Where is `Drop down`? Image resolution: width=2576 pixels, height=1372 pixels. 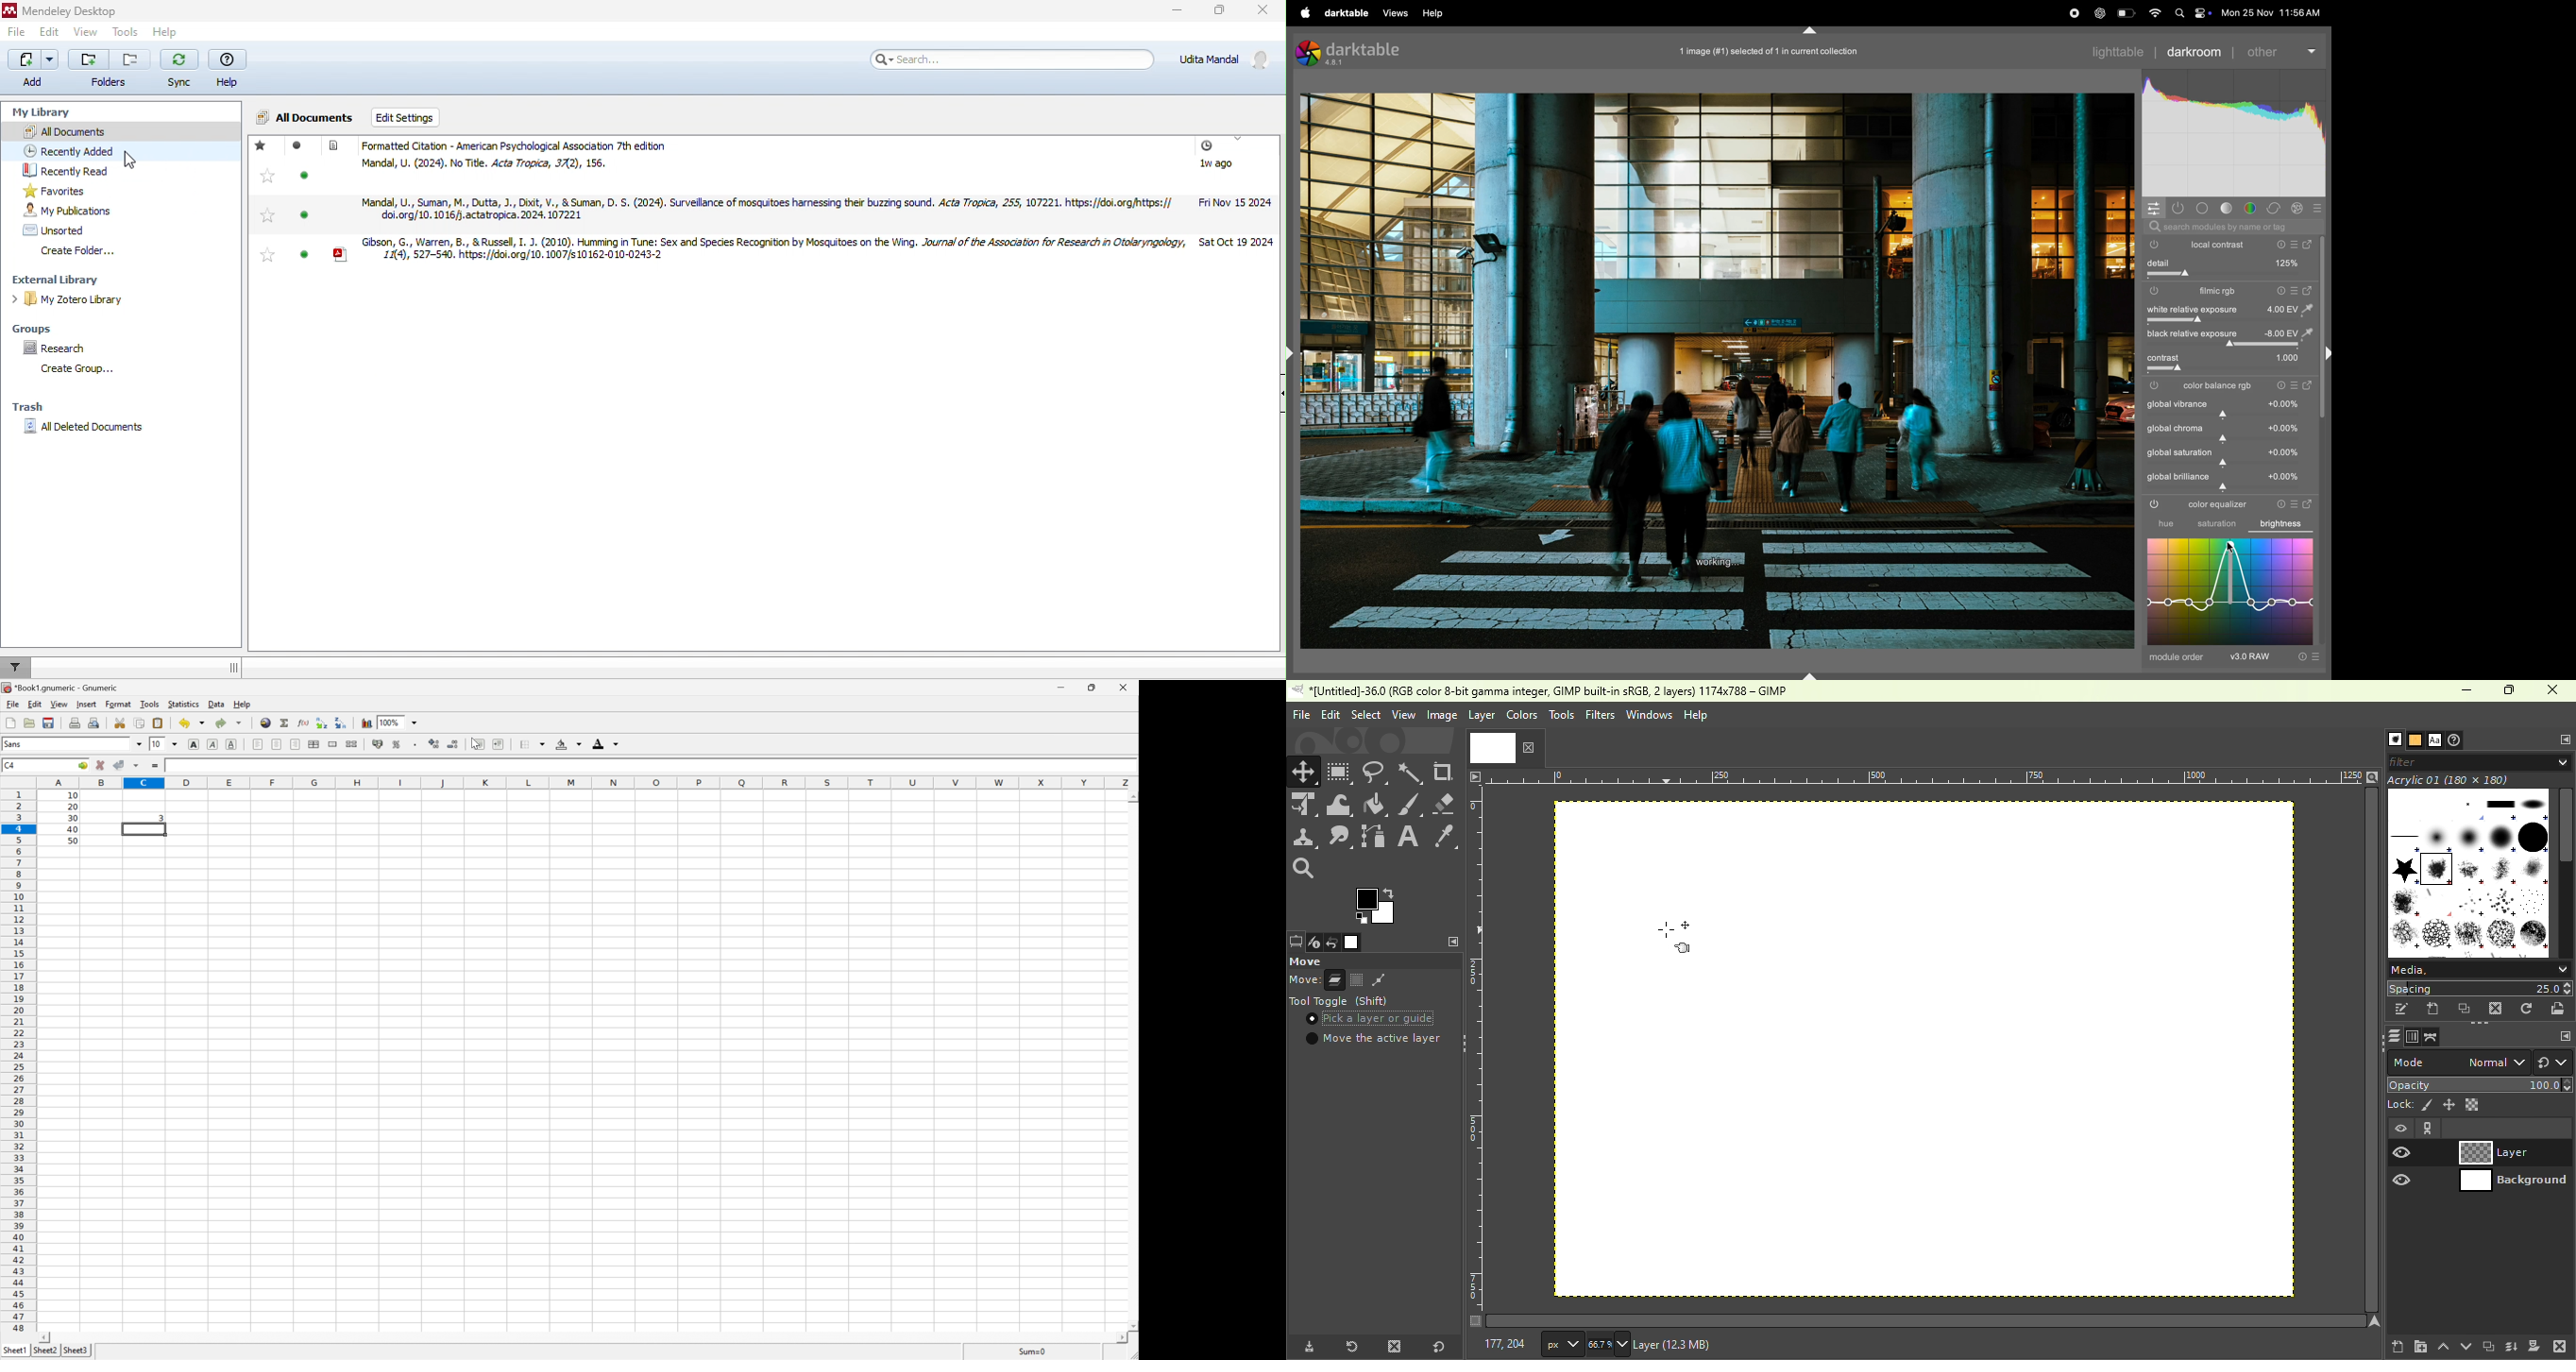
Drop down is located at coordinates (238, 724).